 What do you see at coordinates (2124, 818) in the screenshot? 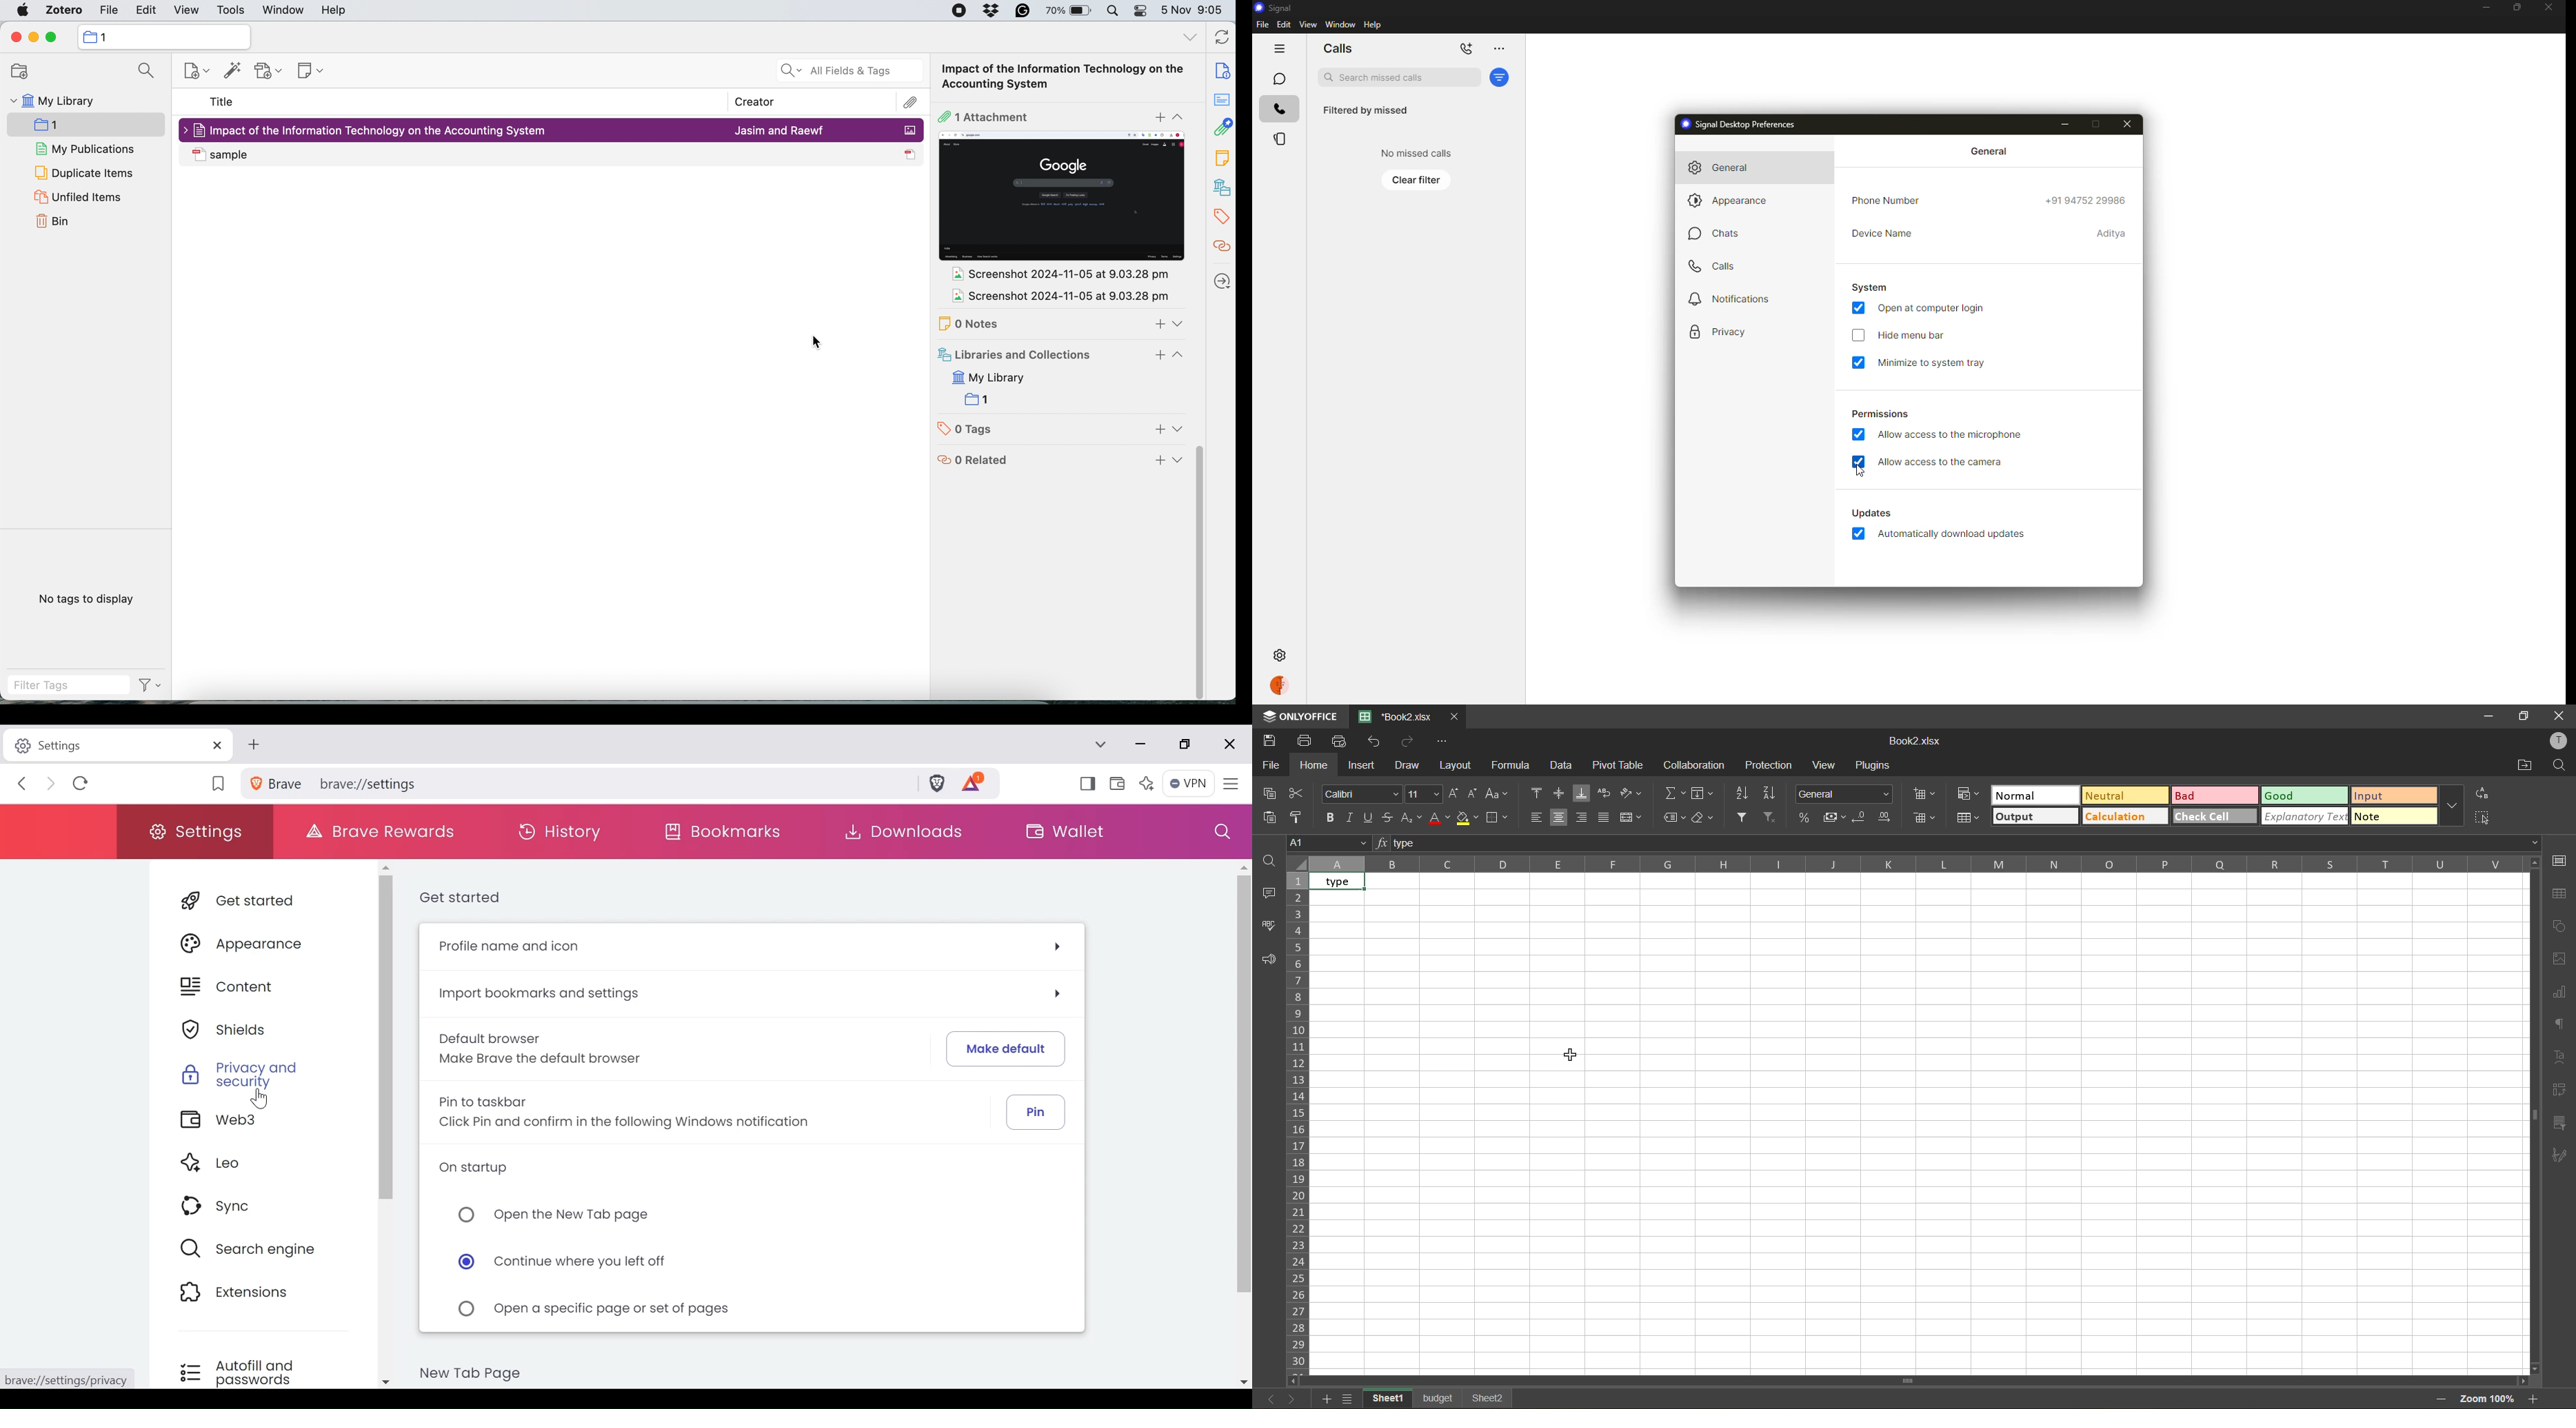
I see `calculation` at bounding box center [2124, 818].